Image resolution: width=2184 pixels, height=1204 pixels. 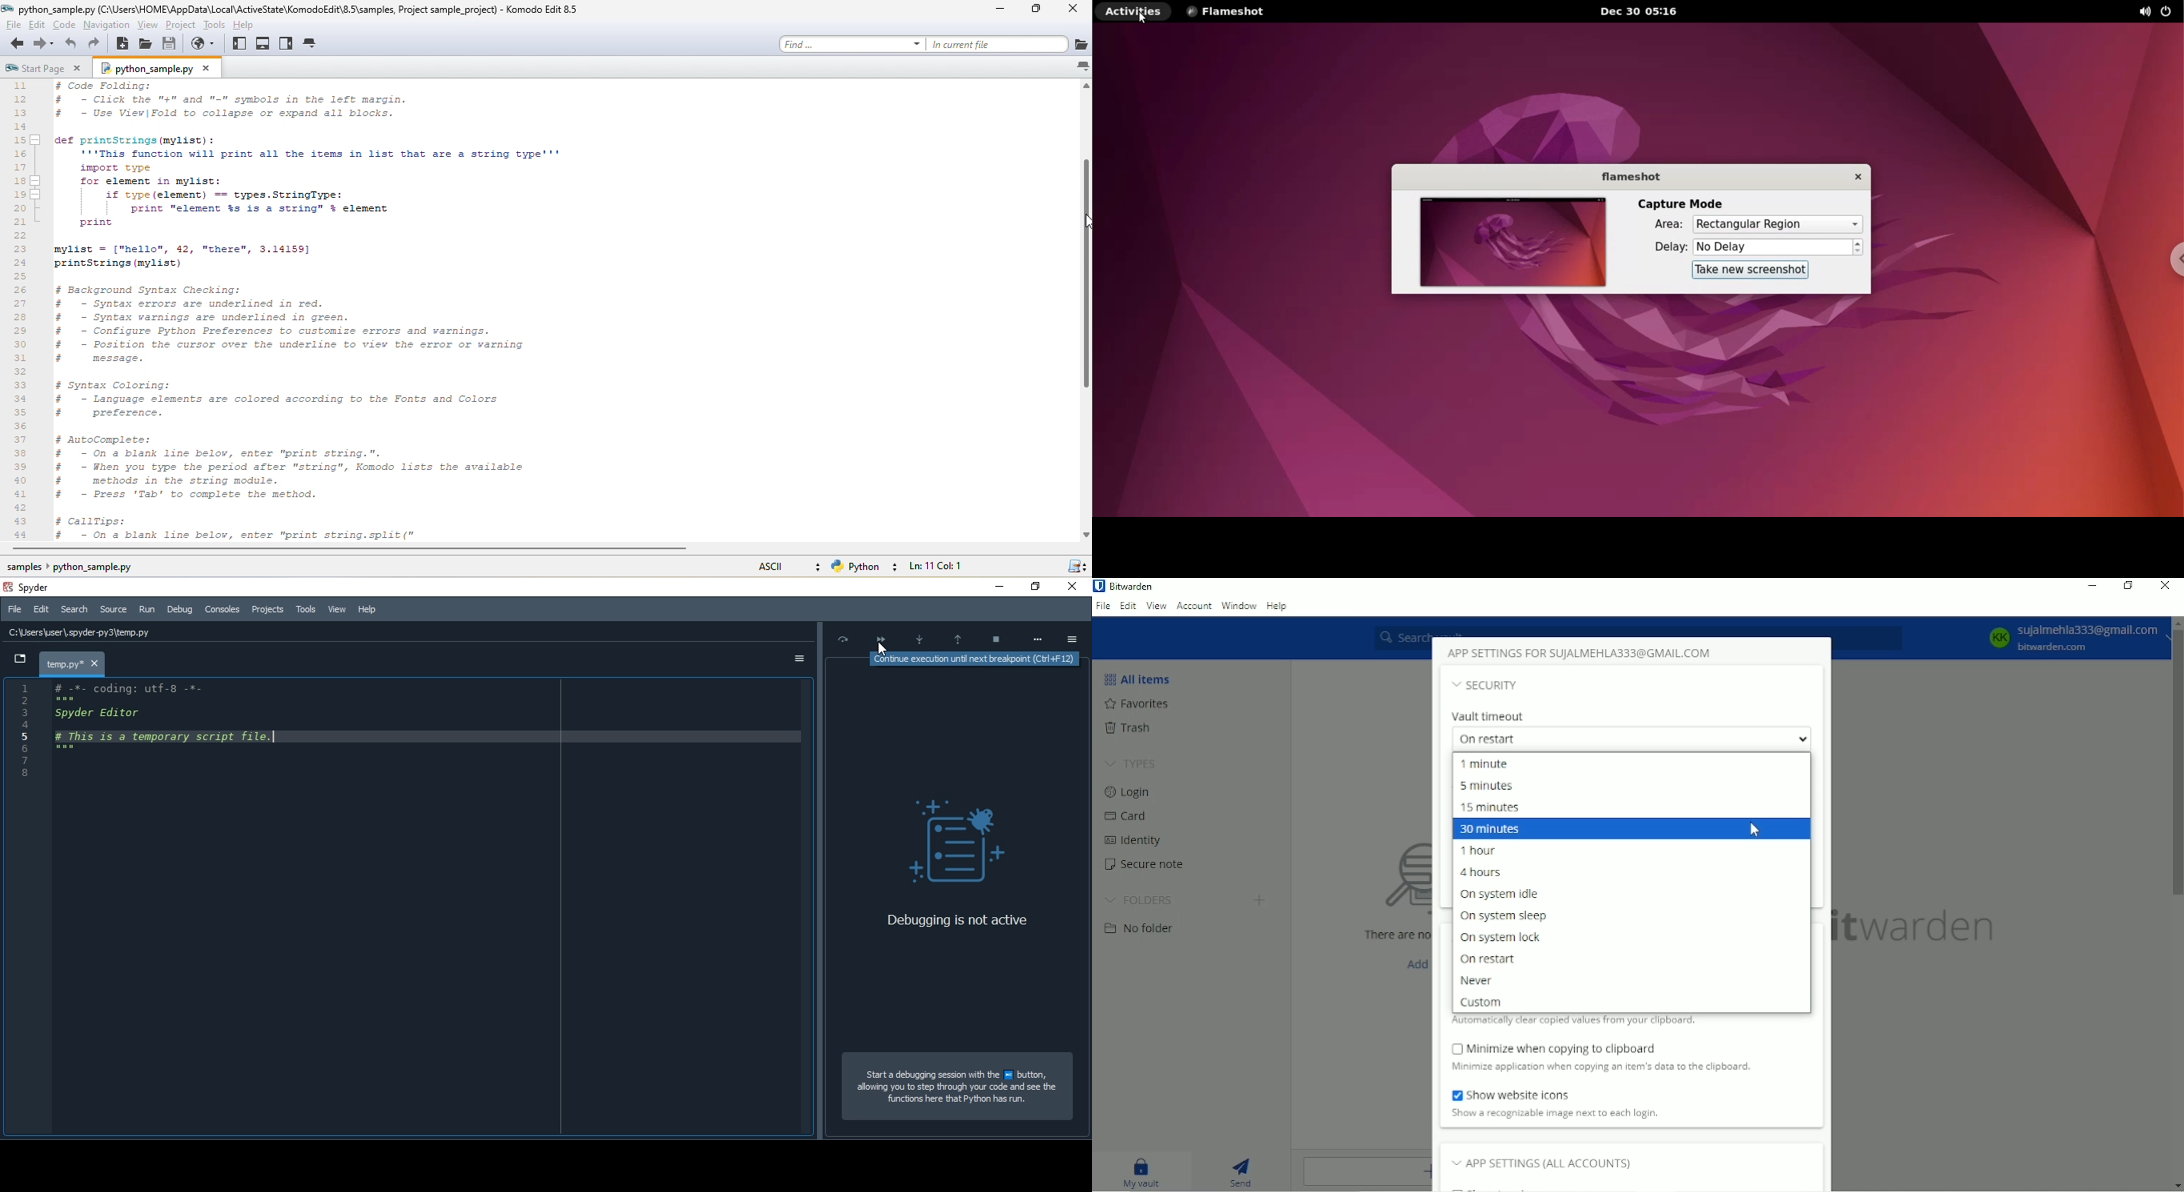 What do you see at coordinates (84, 633) in the screenshot?
I see `C:\Users\user\, spyder -py3\temp.py` at bounding box center [84, 633].